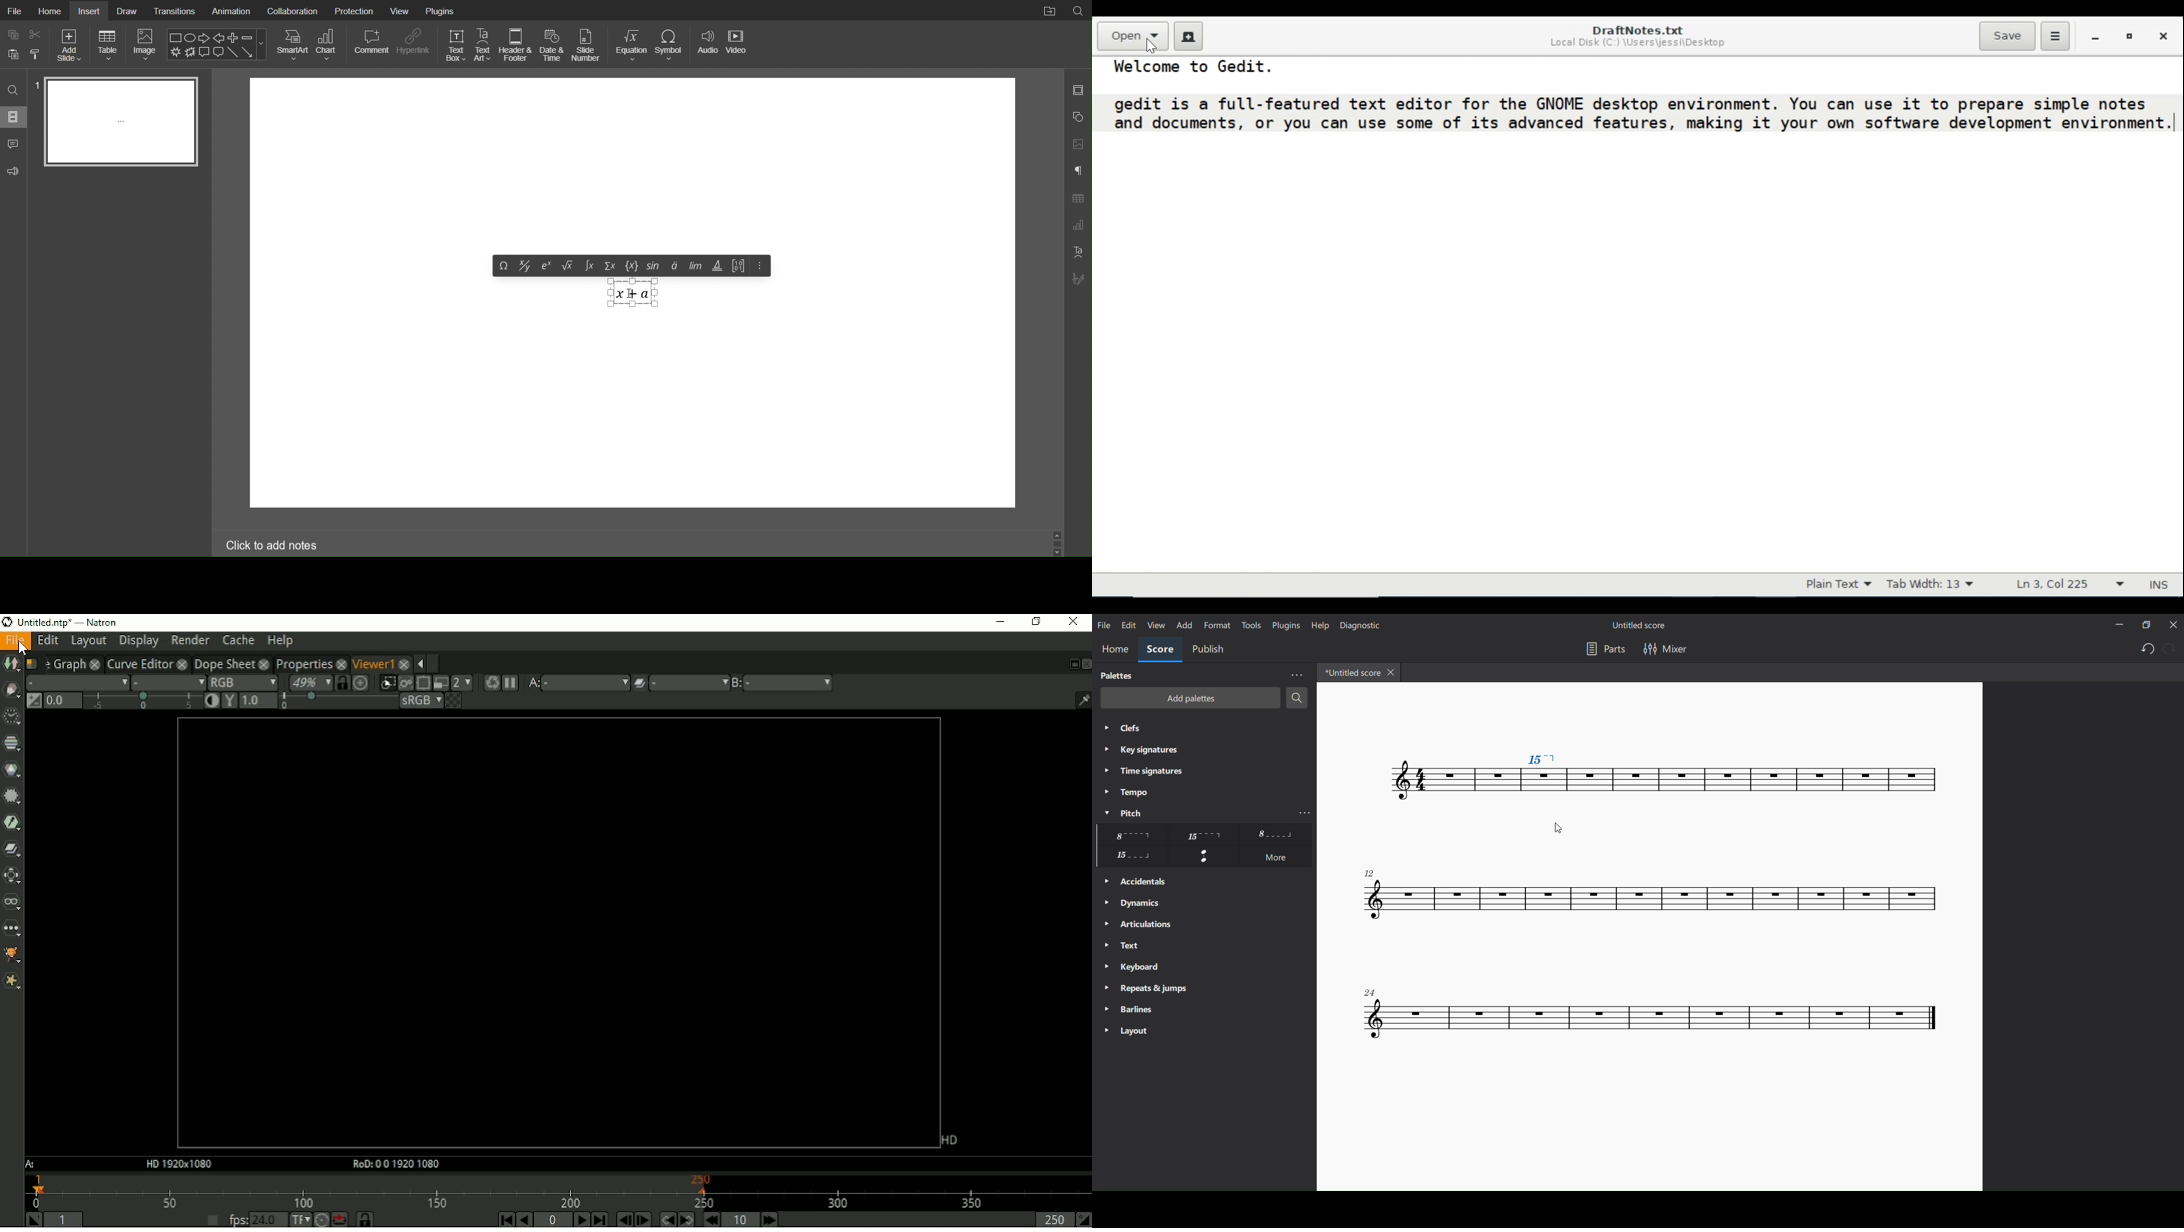 The height and width of the screenshot is (1232, 2184). I want to click on Table, so click(108, 46).